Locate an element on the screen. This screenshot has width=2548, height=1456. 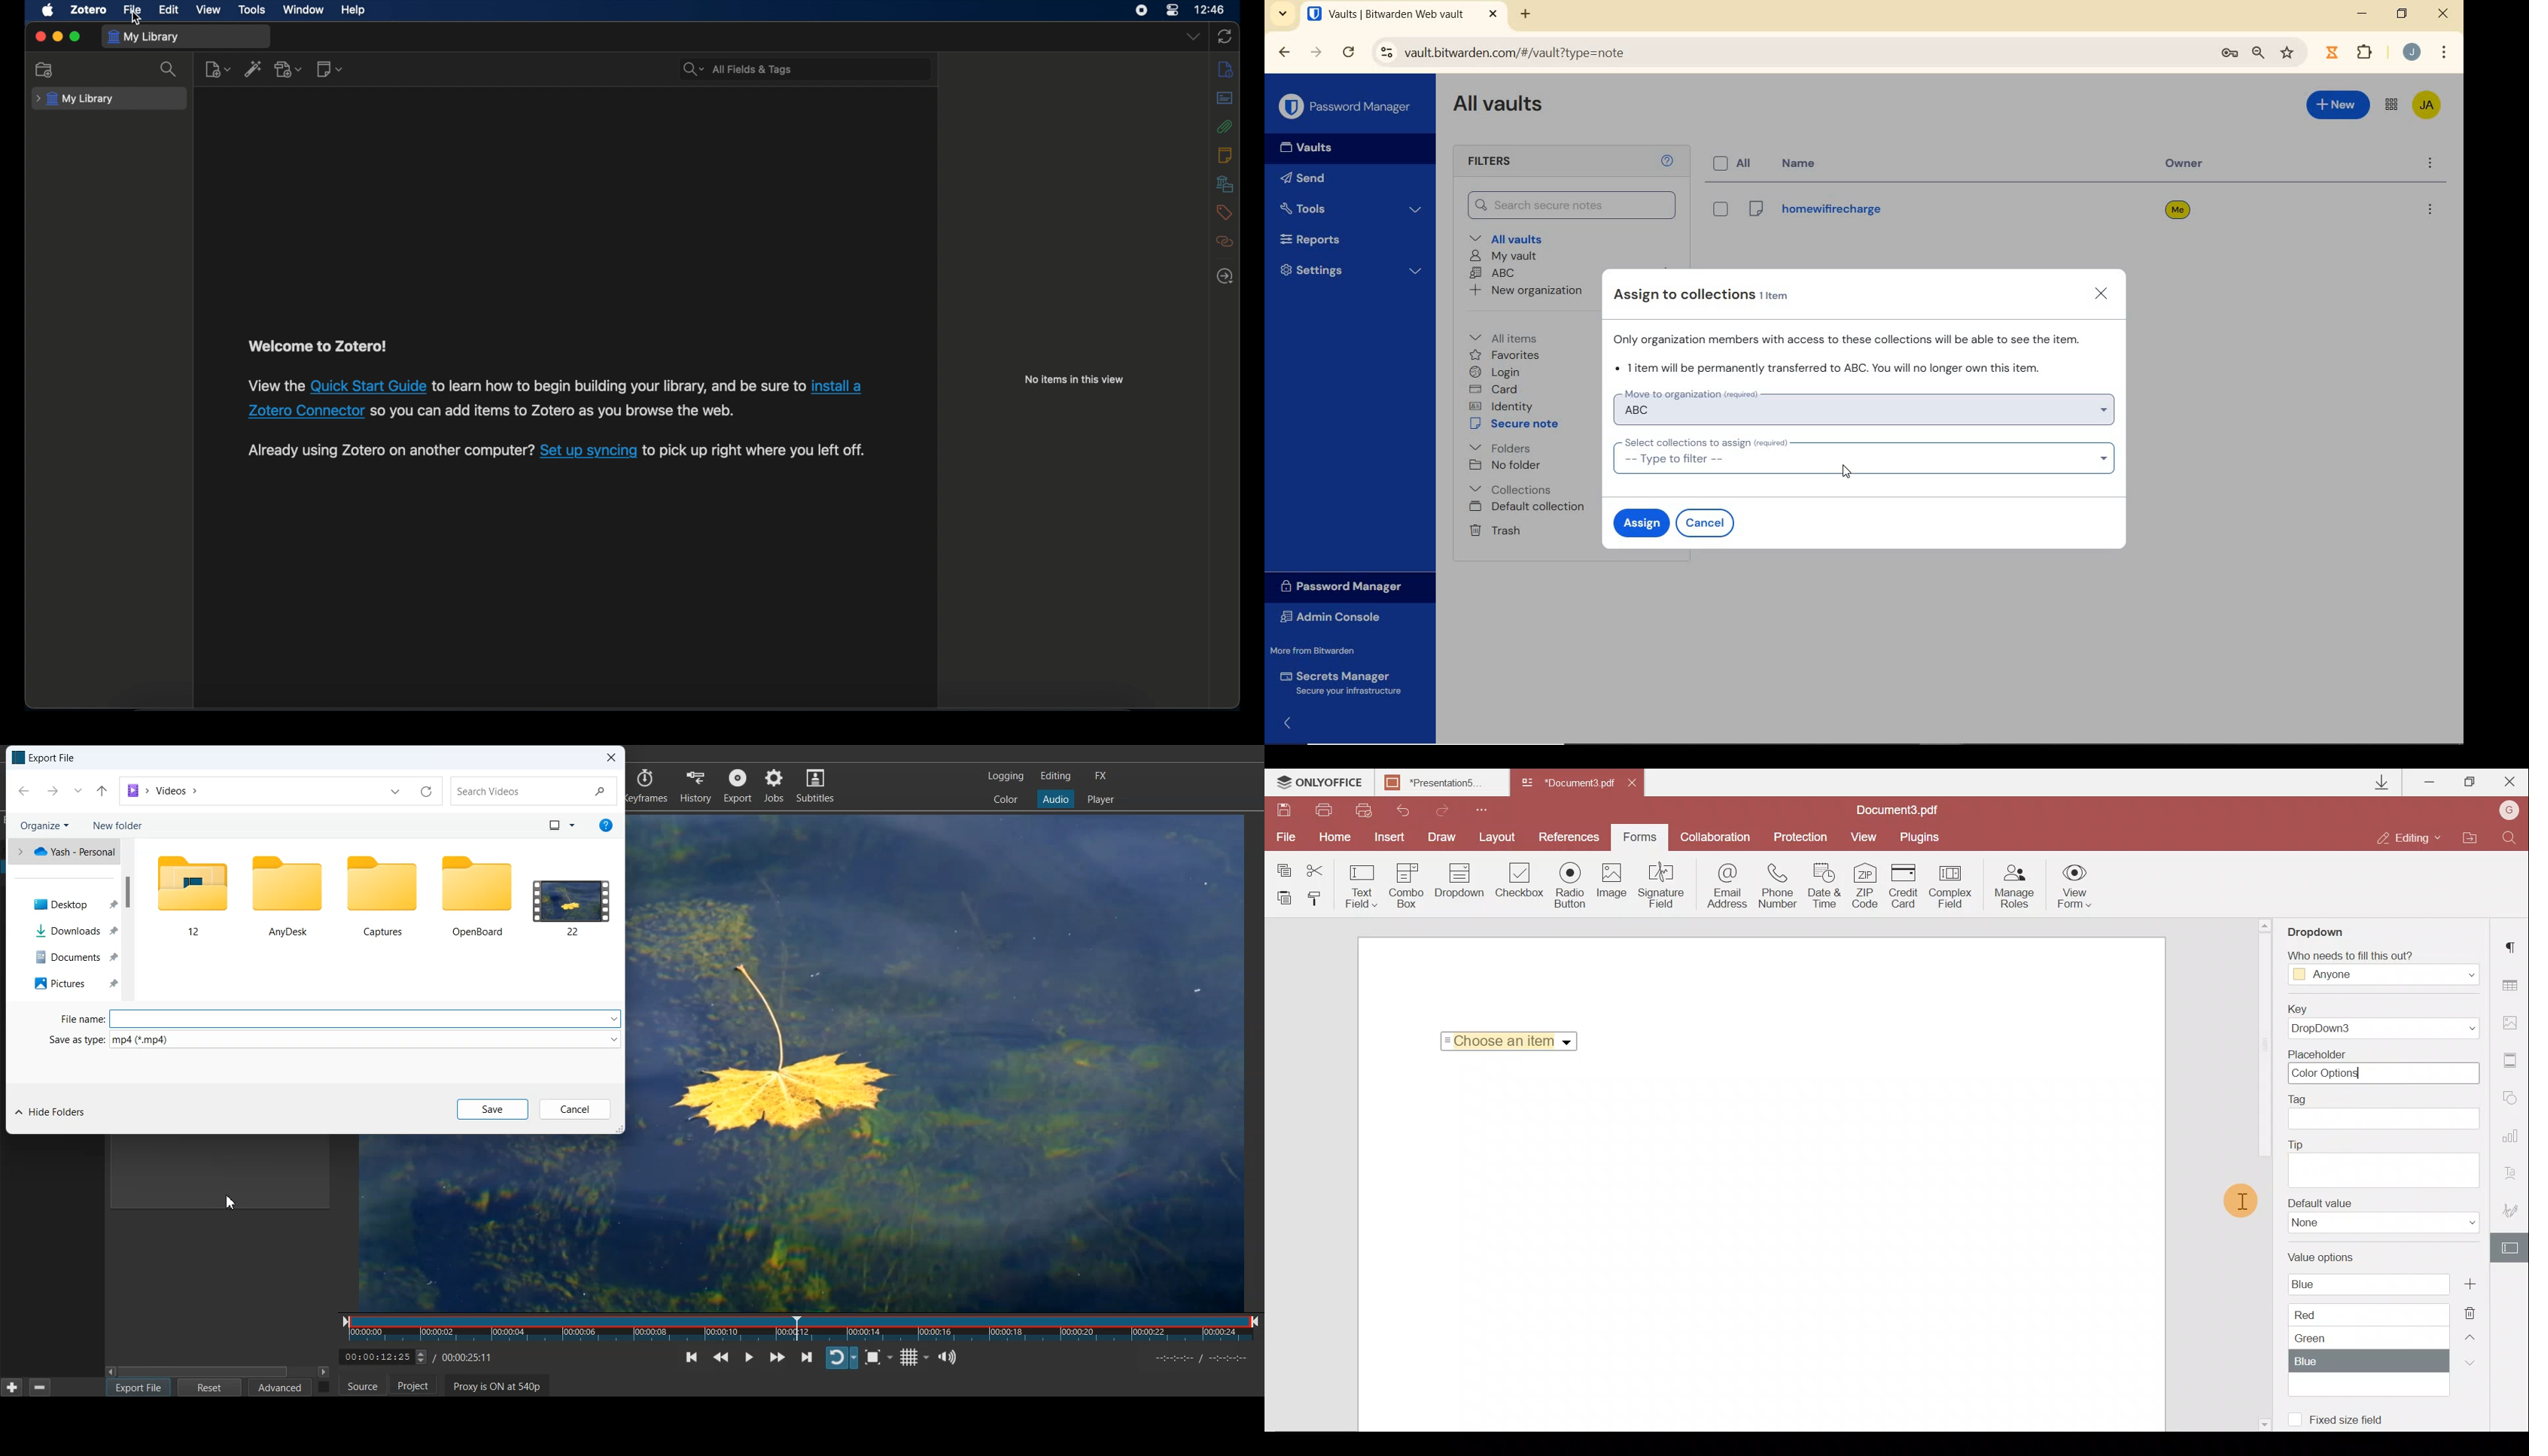
Password Manager is located at coordinates (1348, 587).